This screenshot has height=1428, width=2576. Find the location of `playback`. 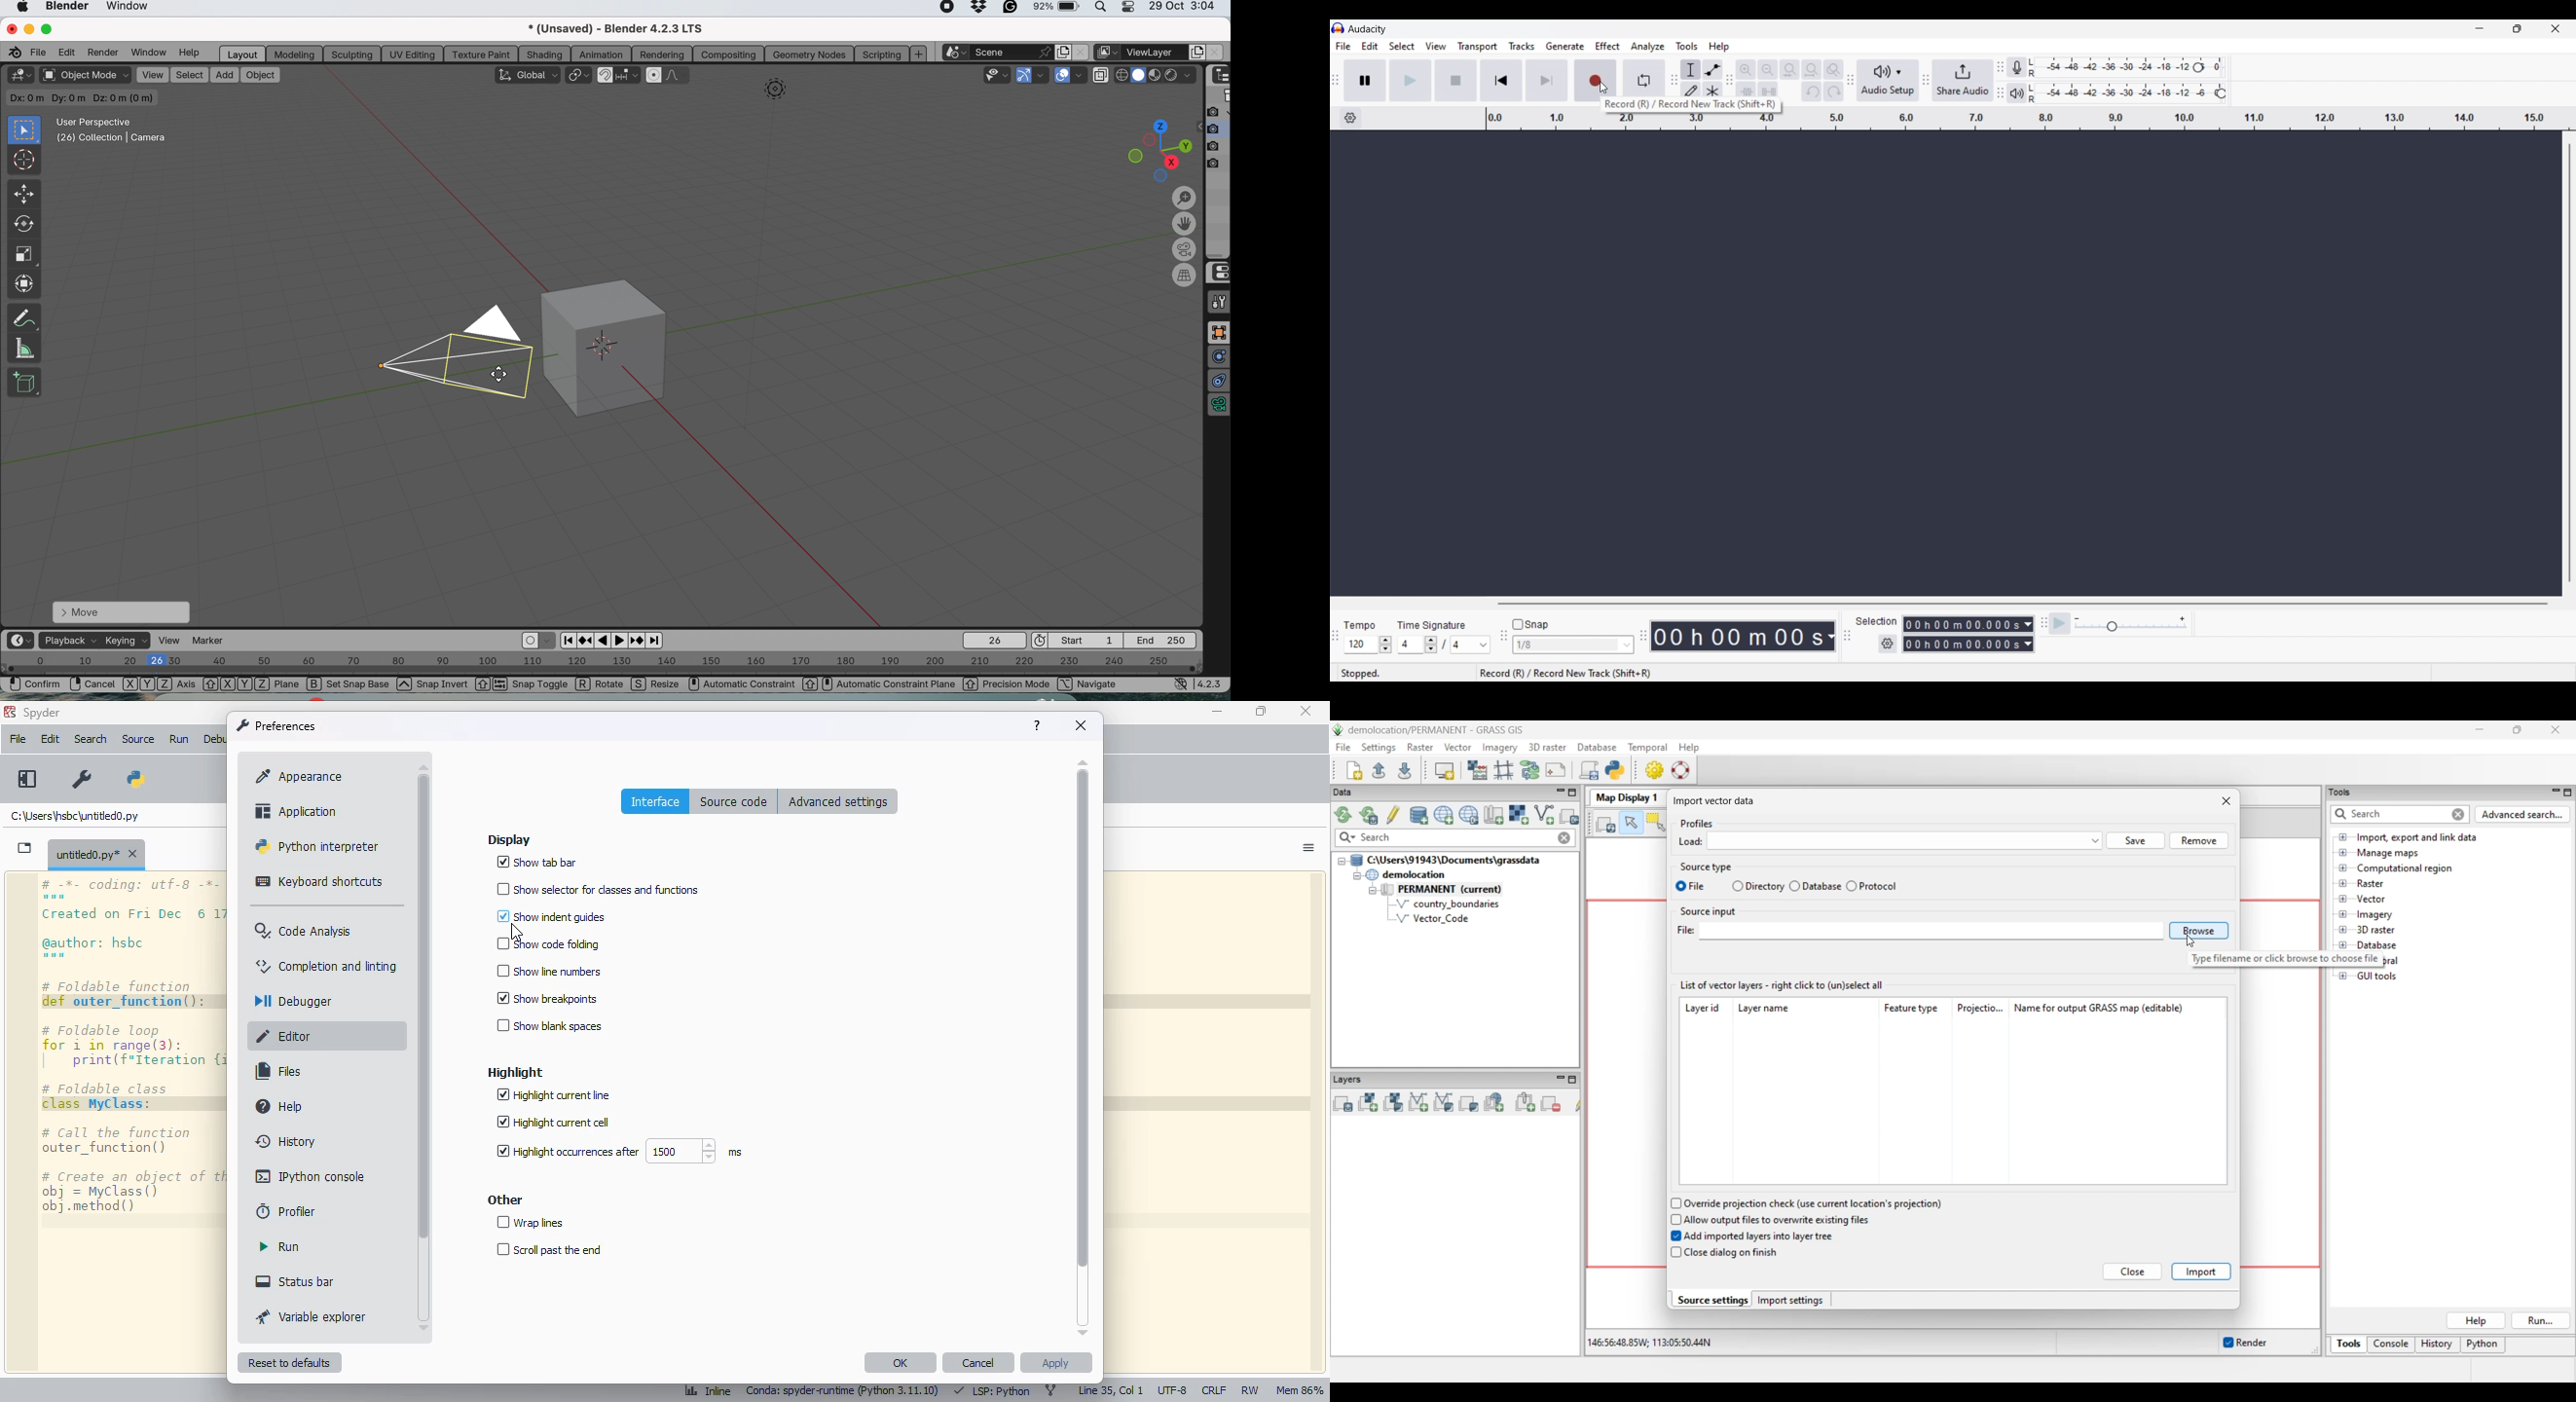

playback is located at coordinates (68, 640).